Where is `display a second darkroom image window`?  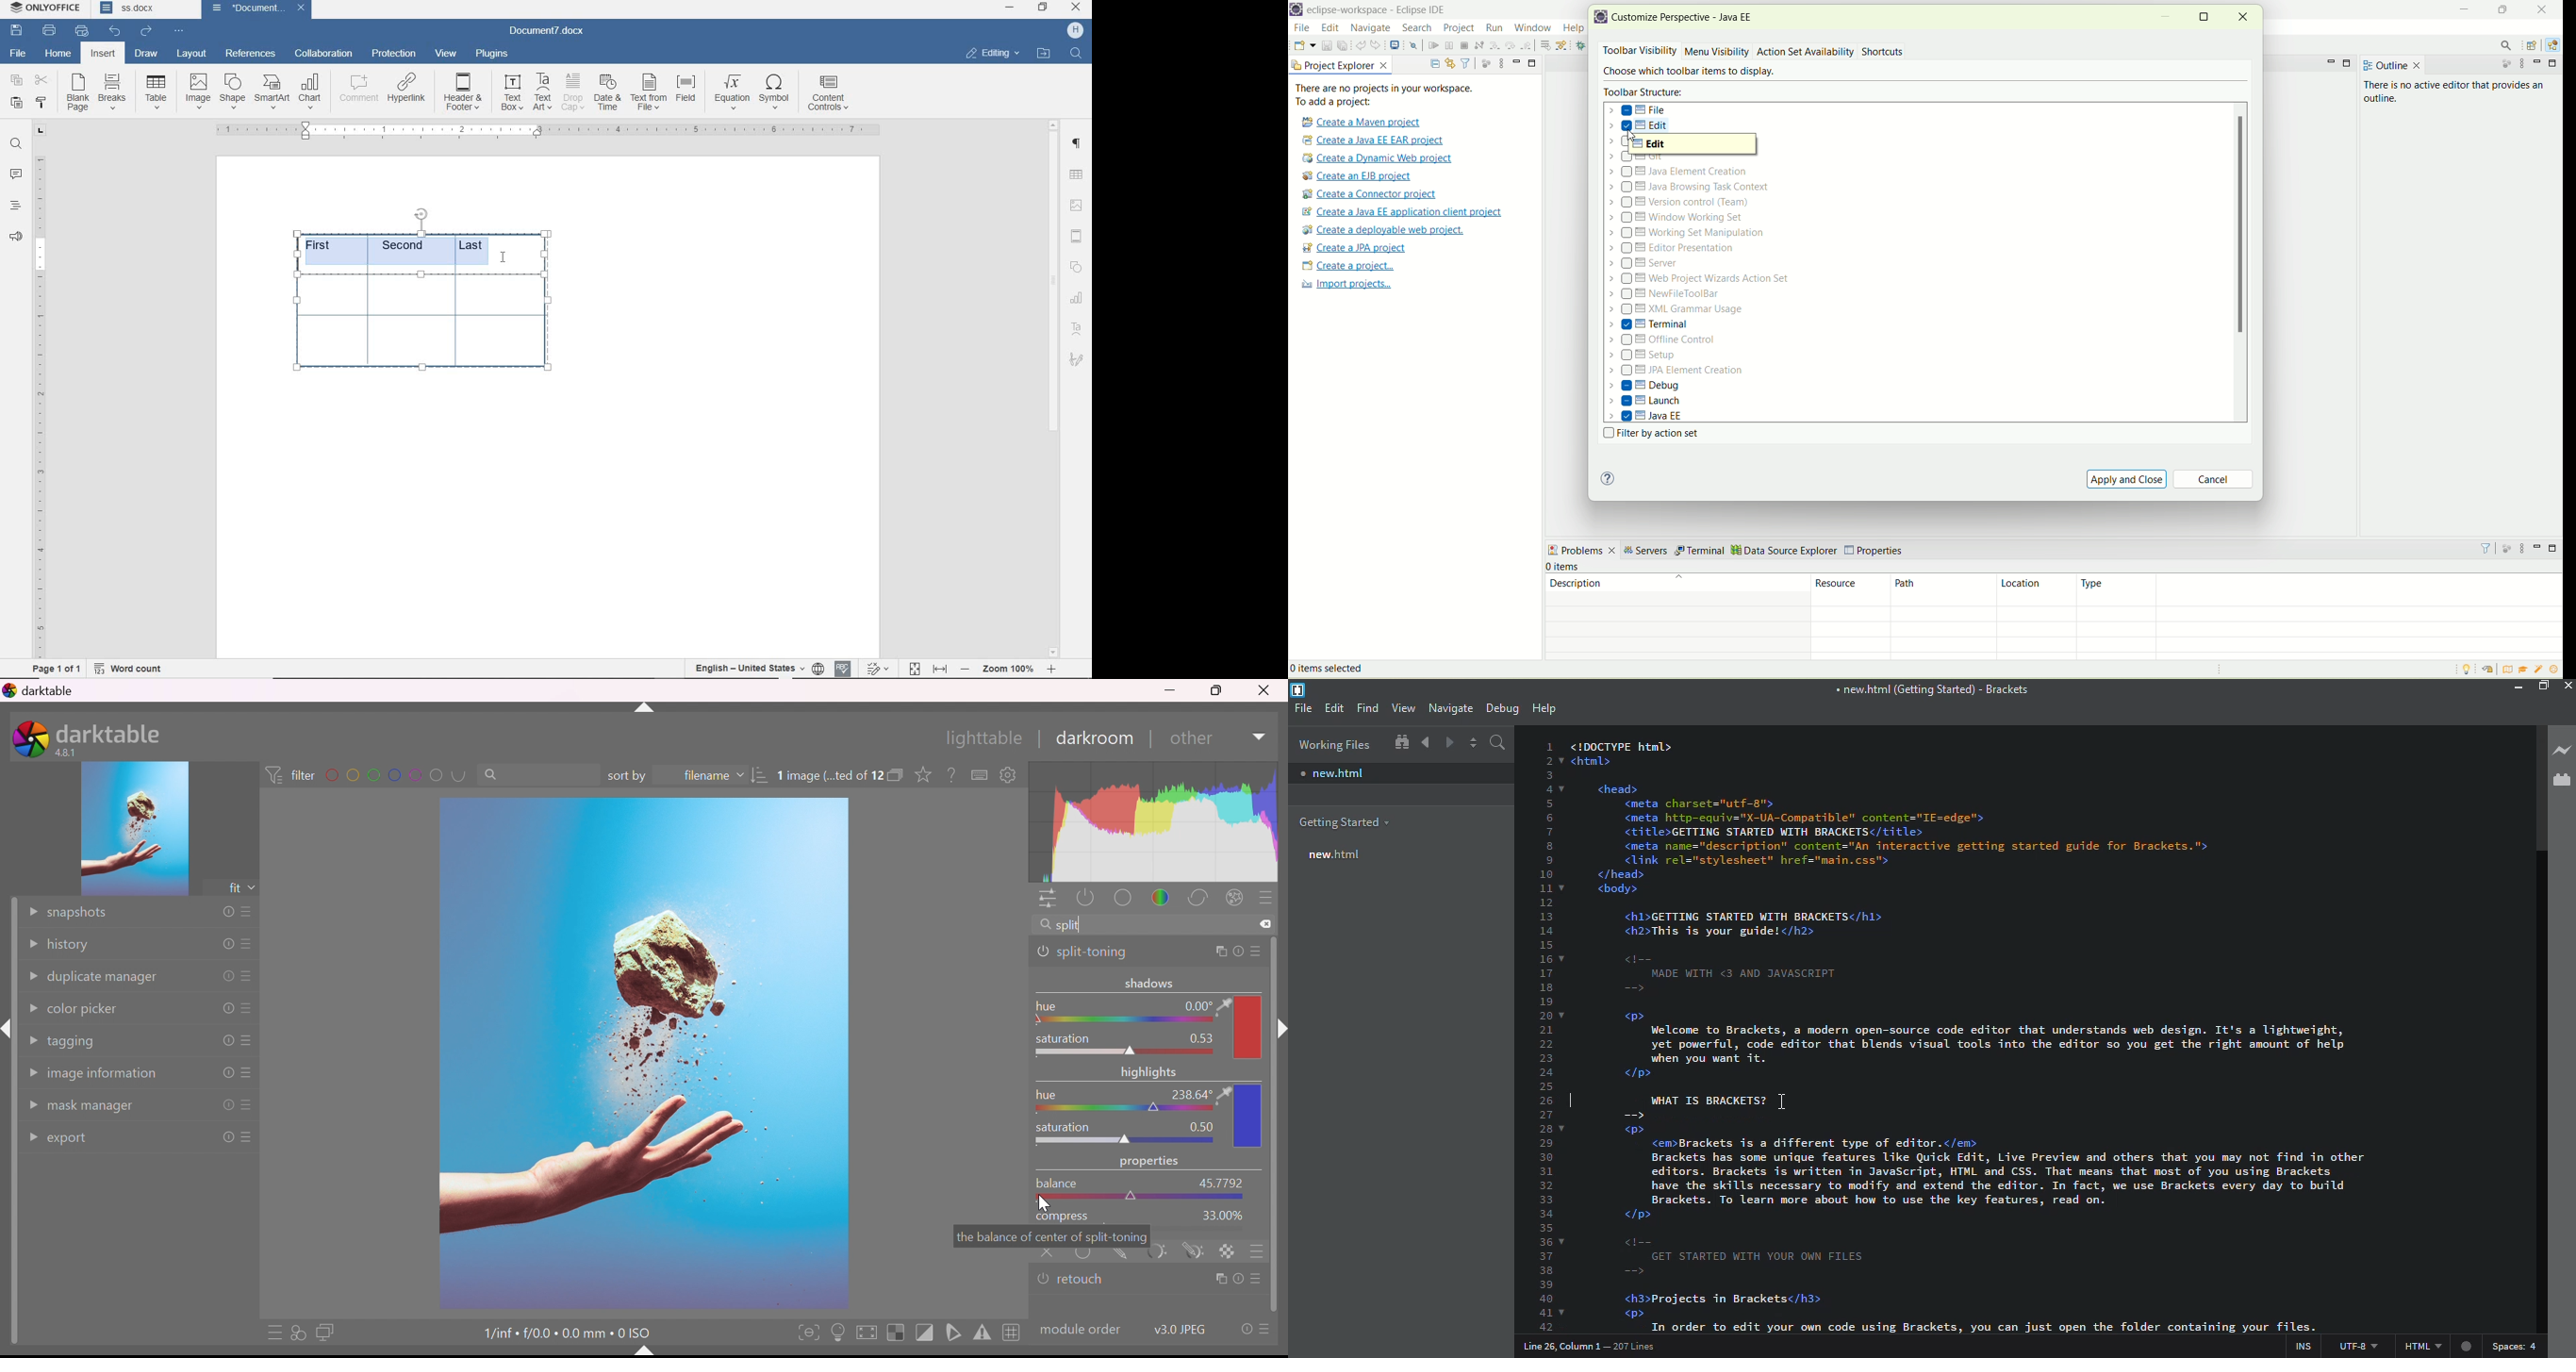
display a second darkroom image window is located at coordinates (327, 1333).